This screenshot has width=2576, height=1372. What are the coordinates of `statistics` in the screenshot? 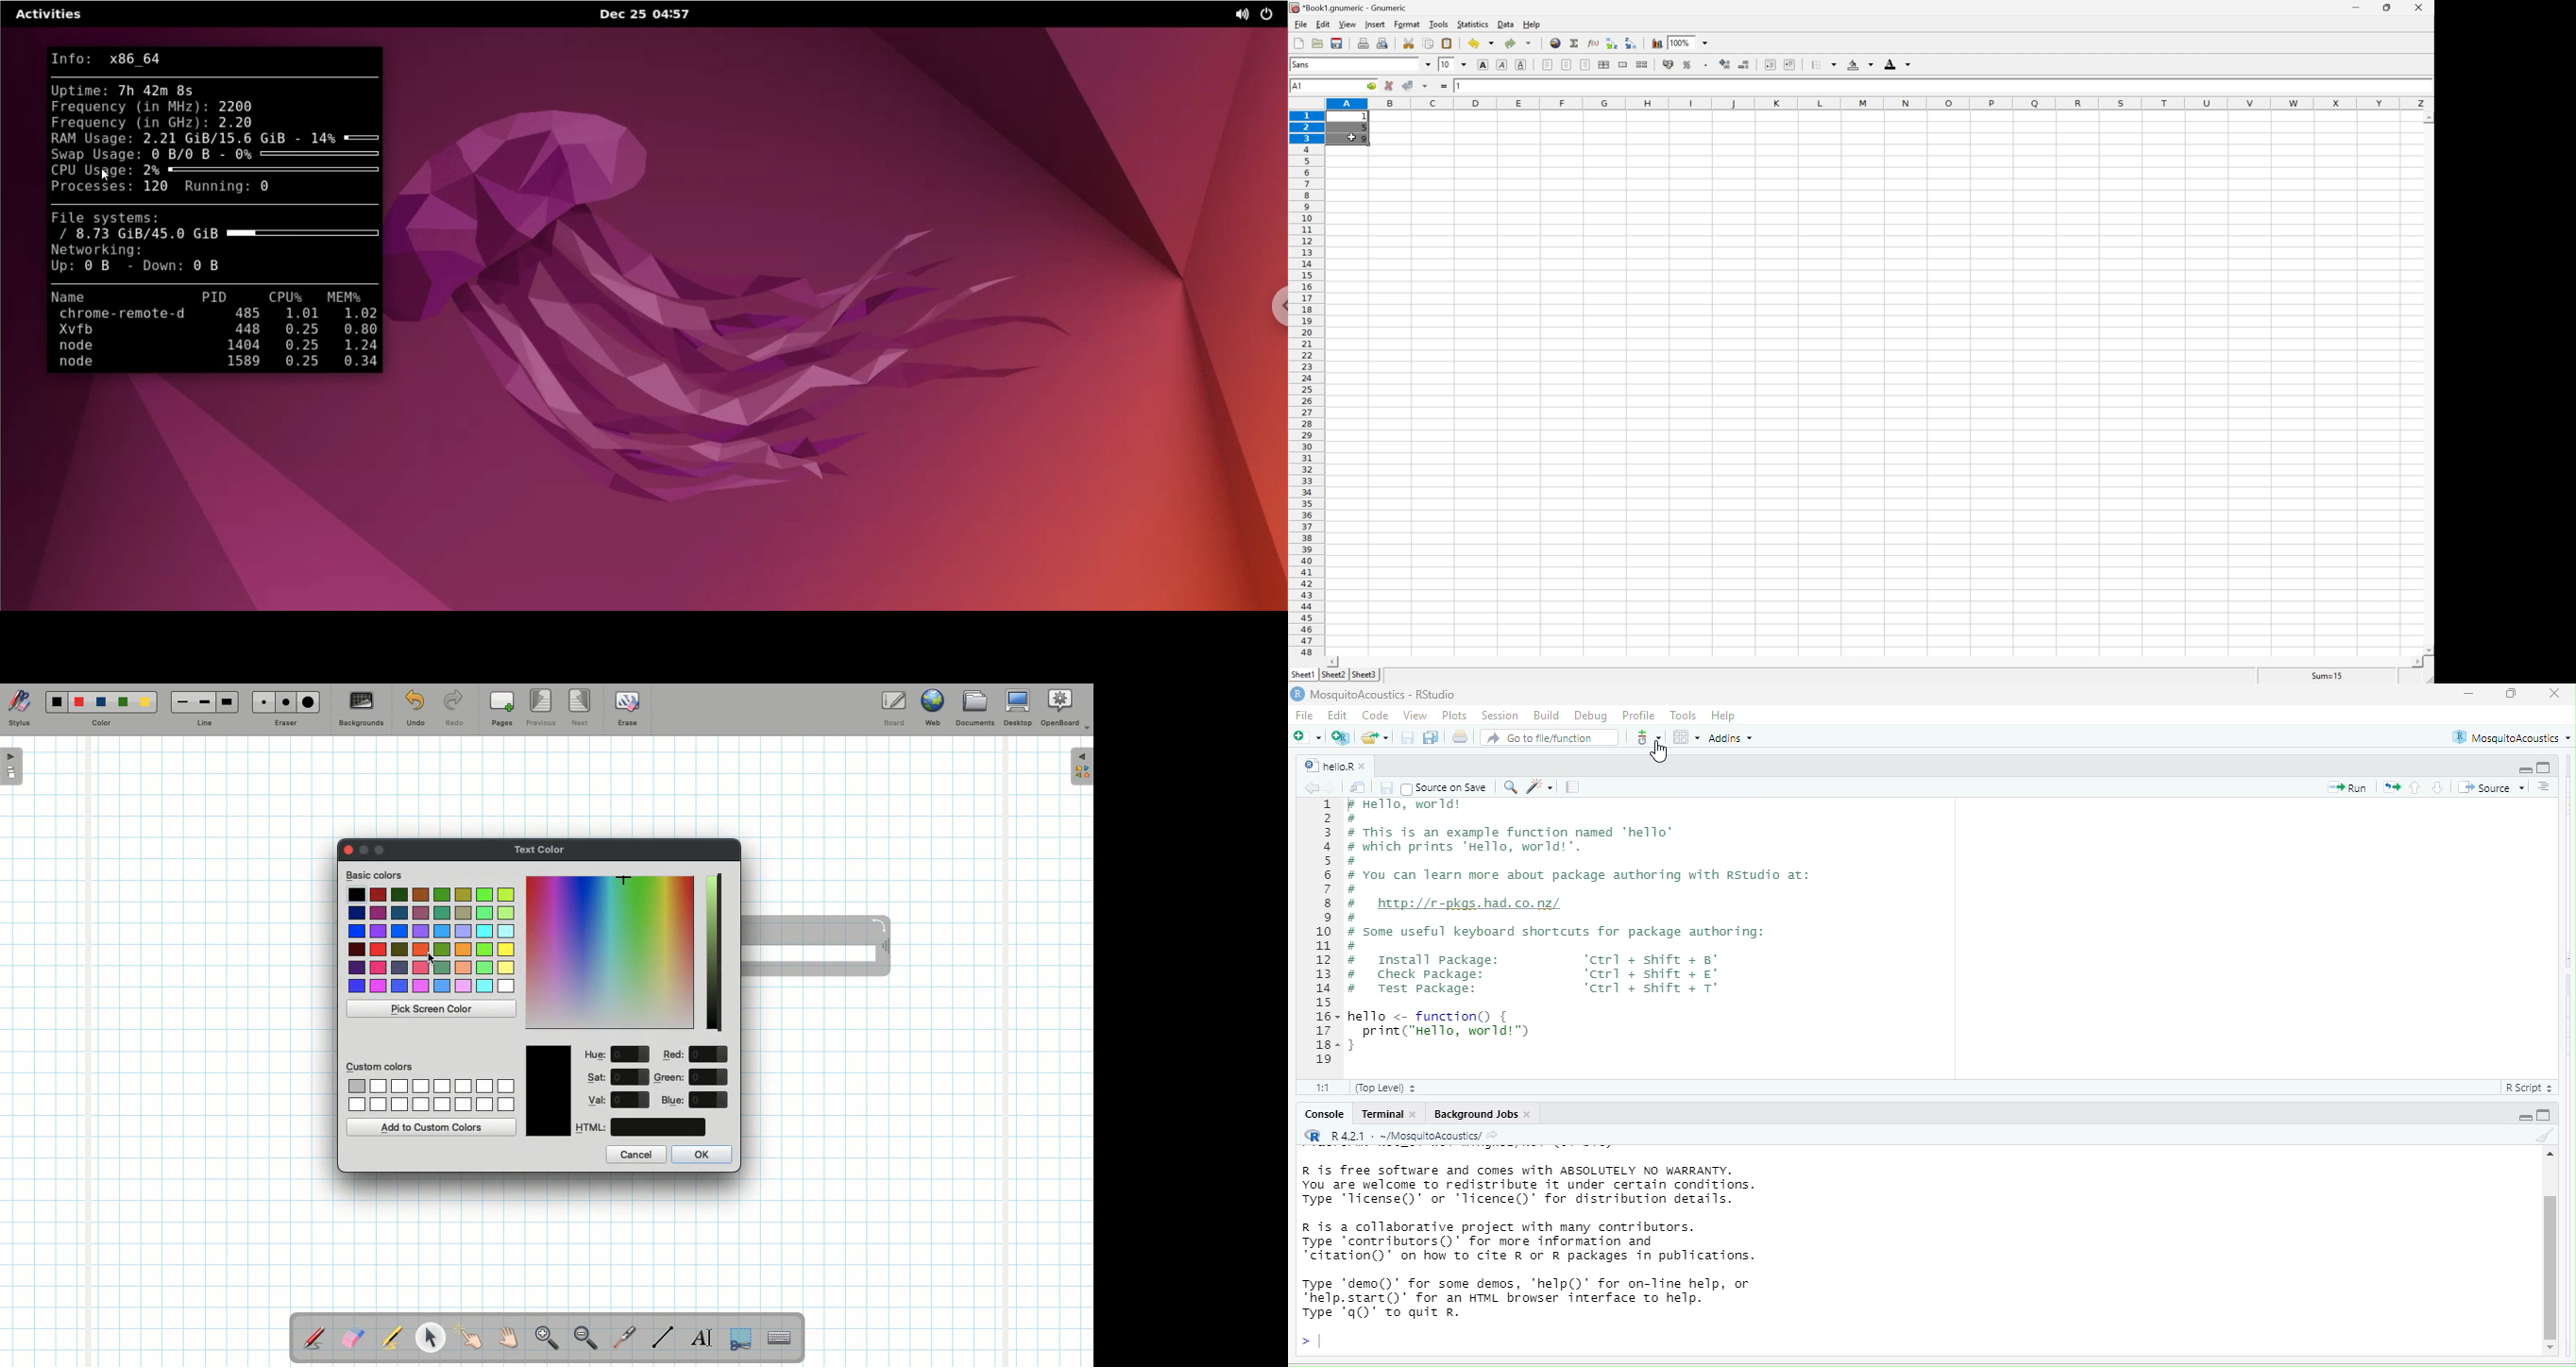 It's located at (1472, 23).